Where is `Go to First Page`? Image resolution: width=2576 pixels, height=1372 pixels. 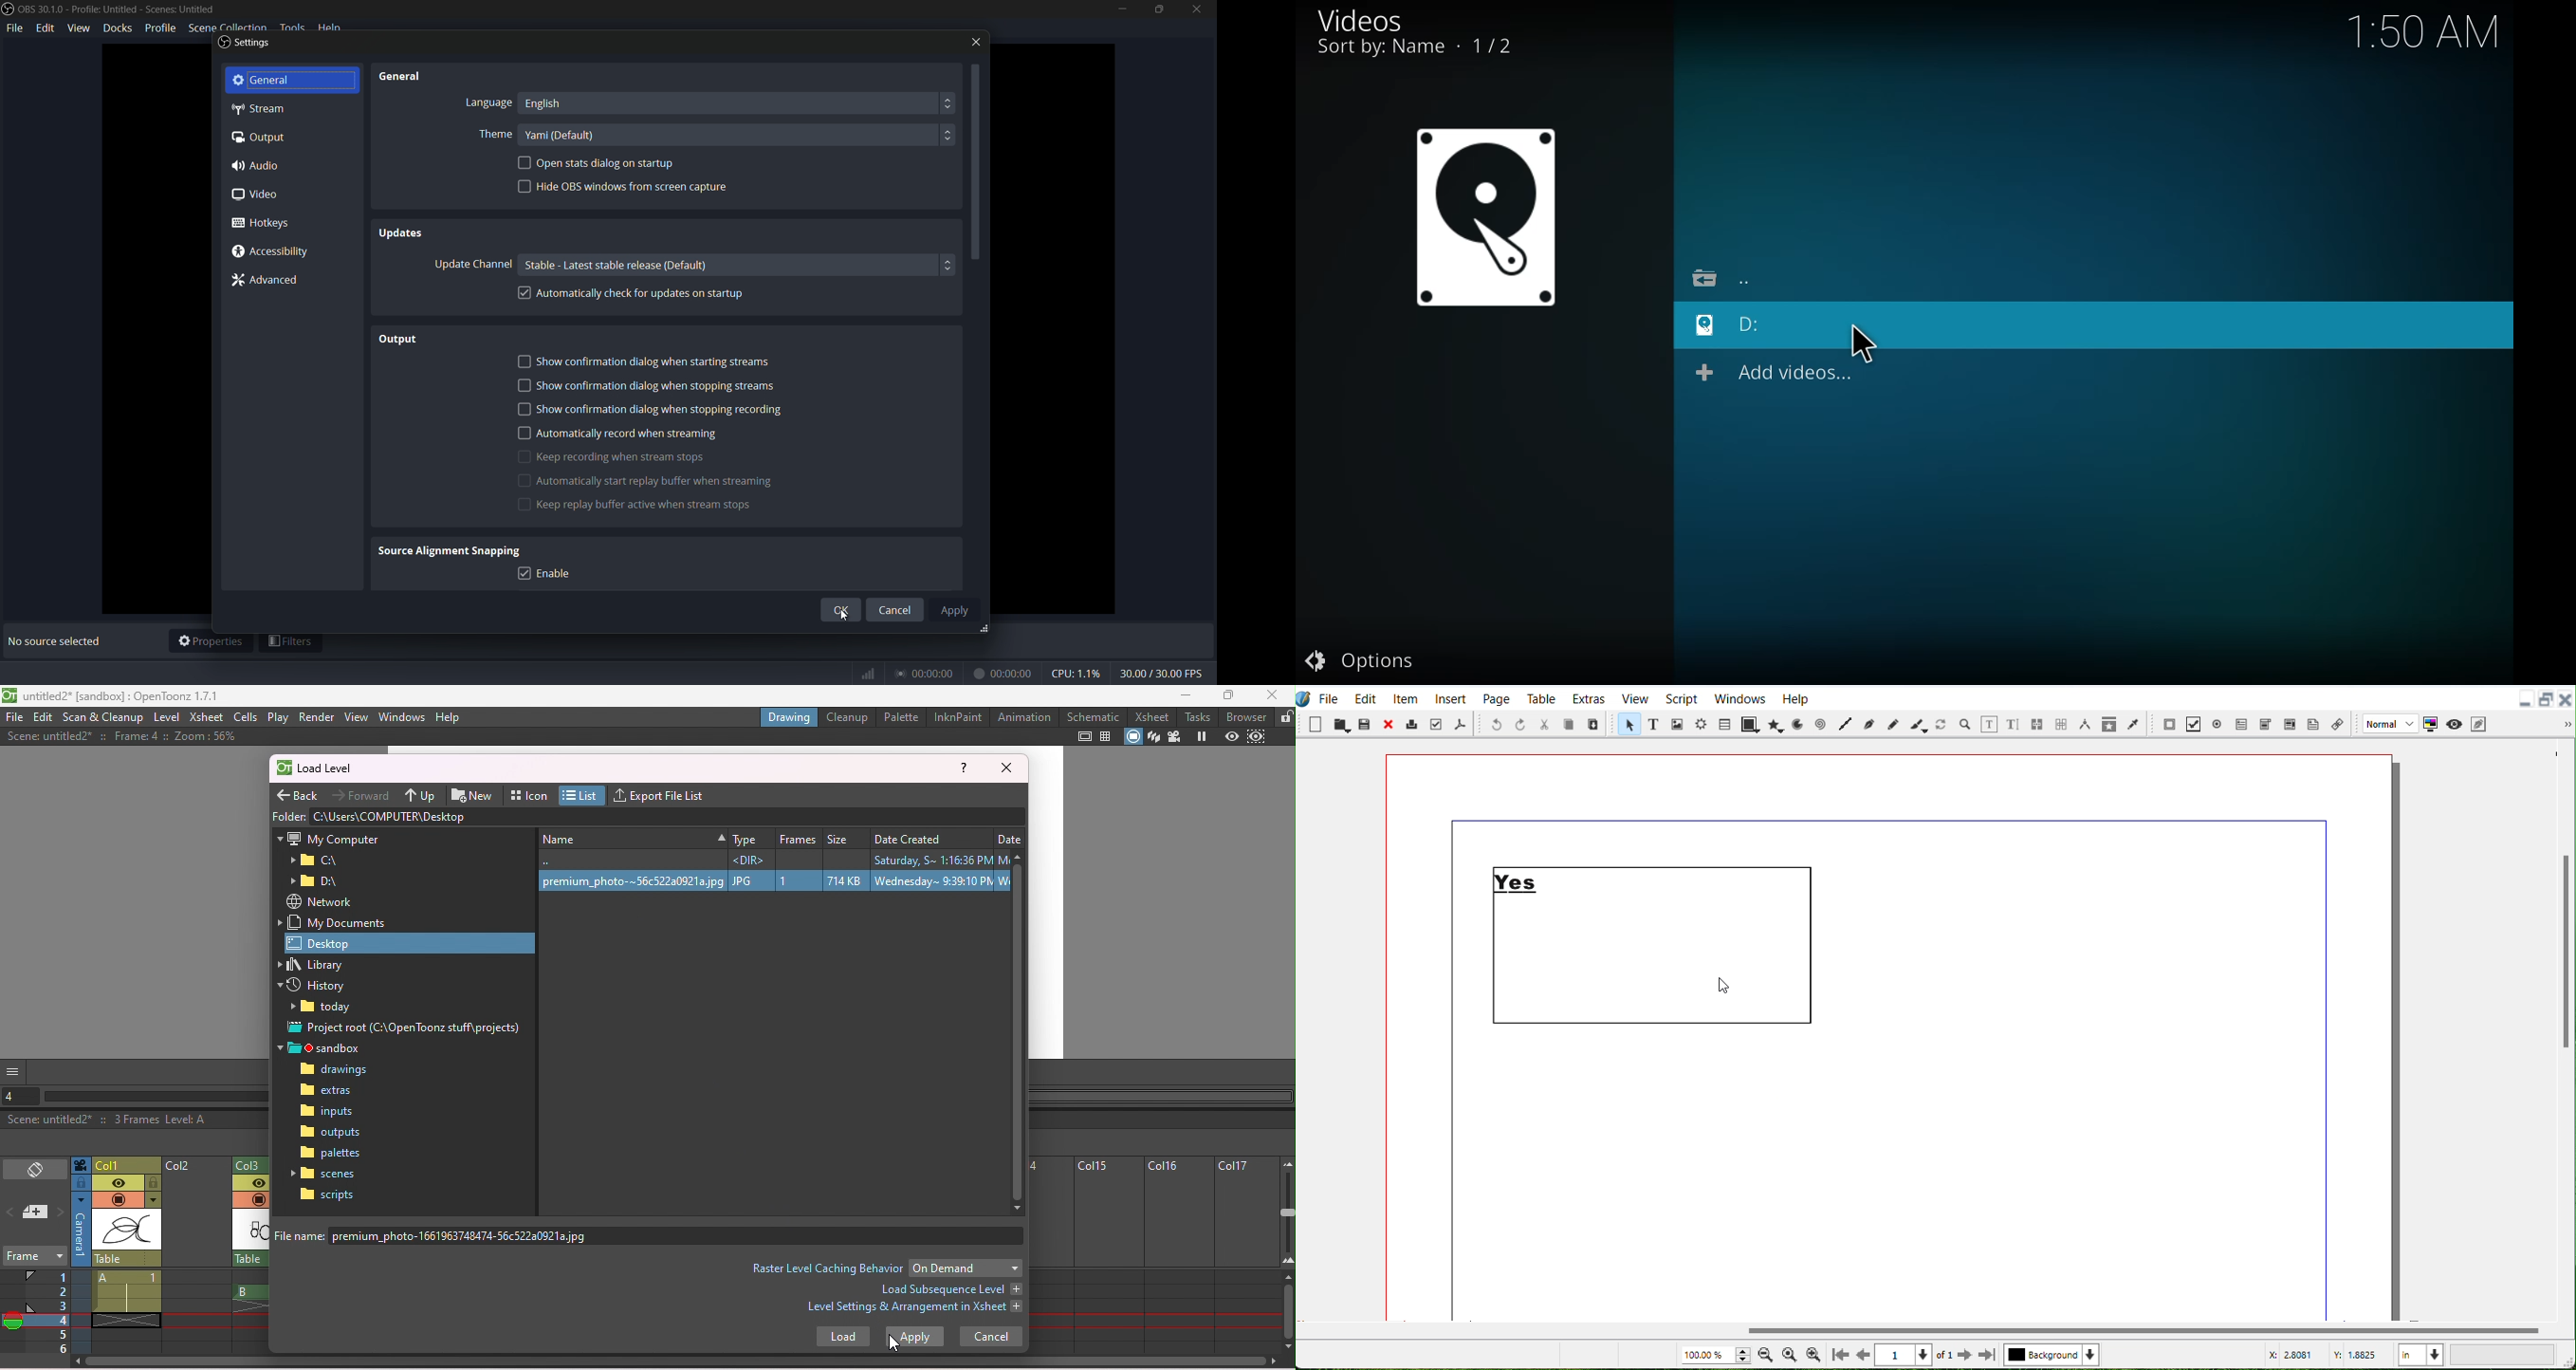 Go to First Page is located at coordinates (1841, 1354).